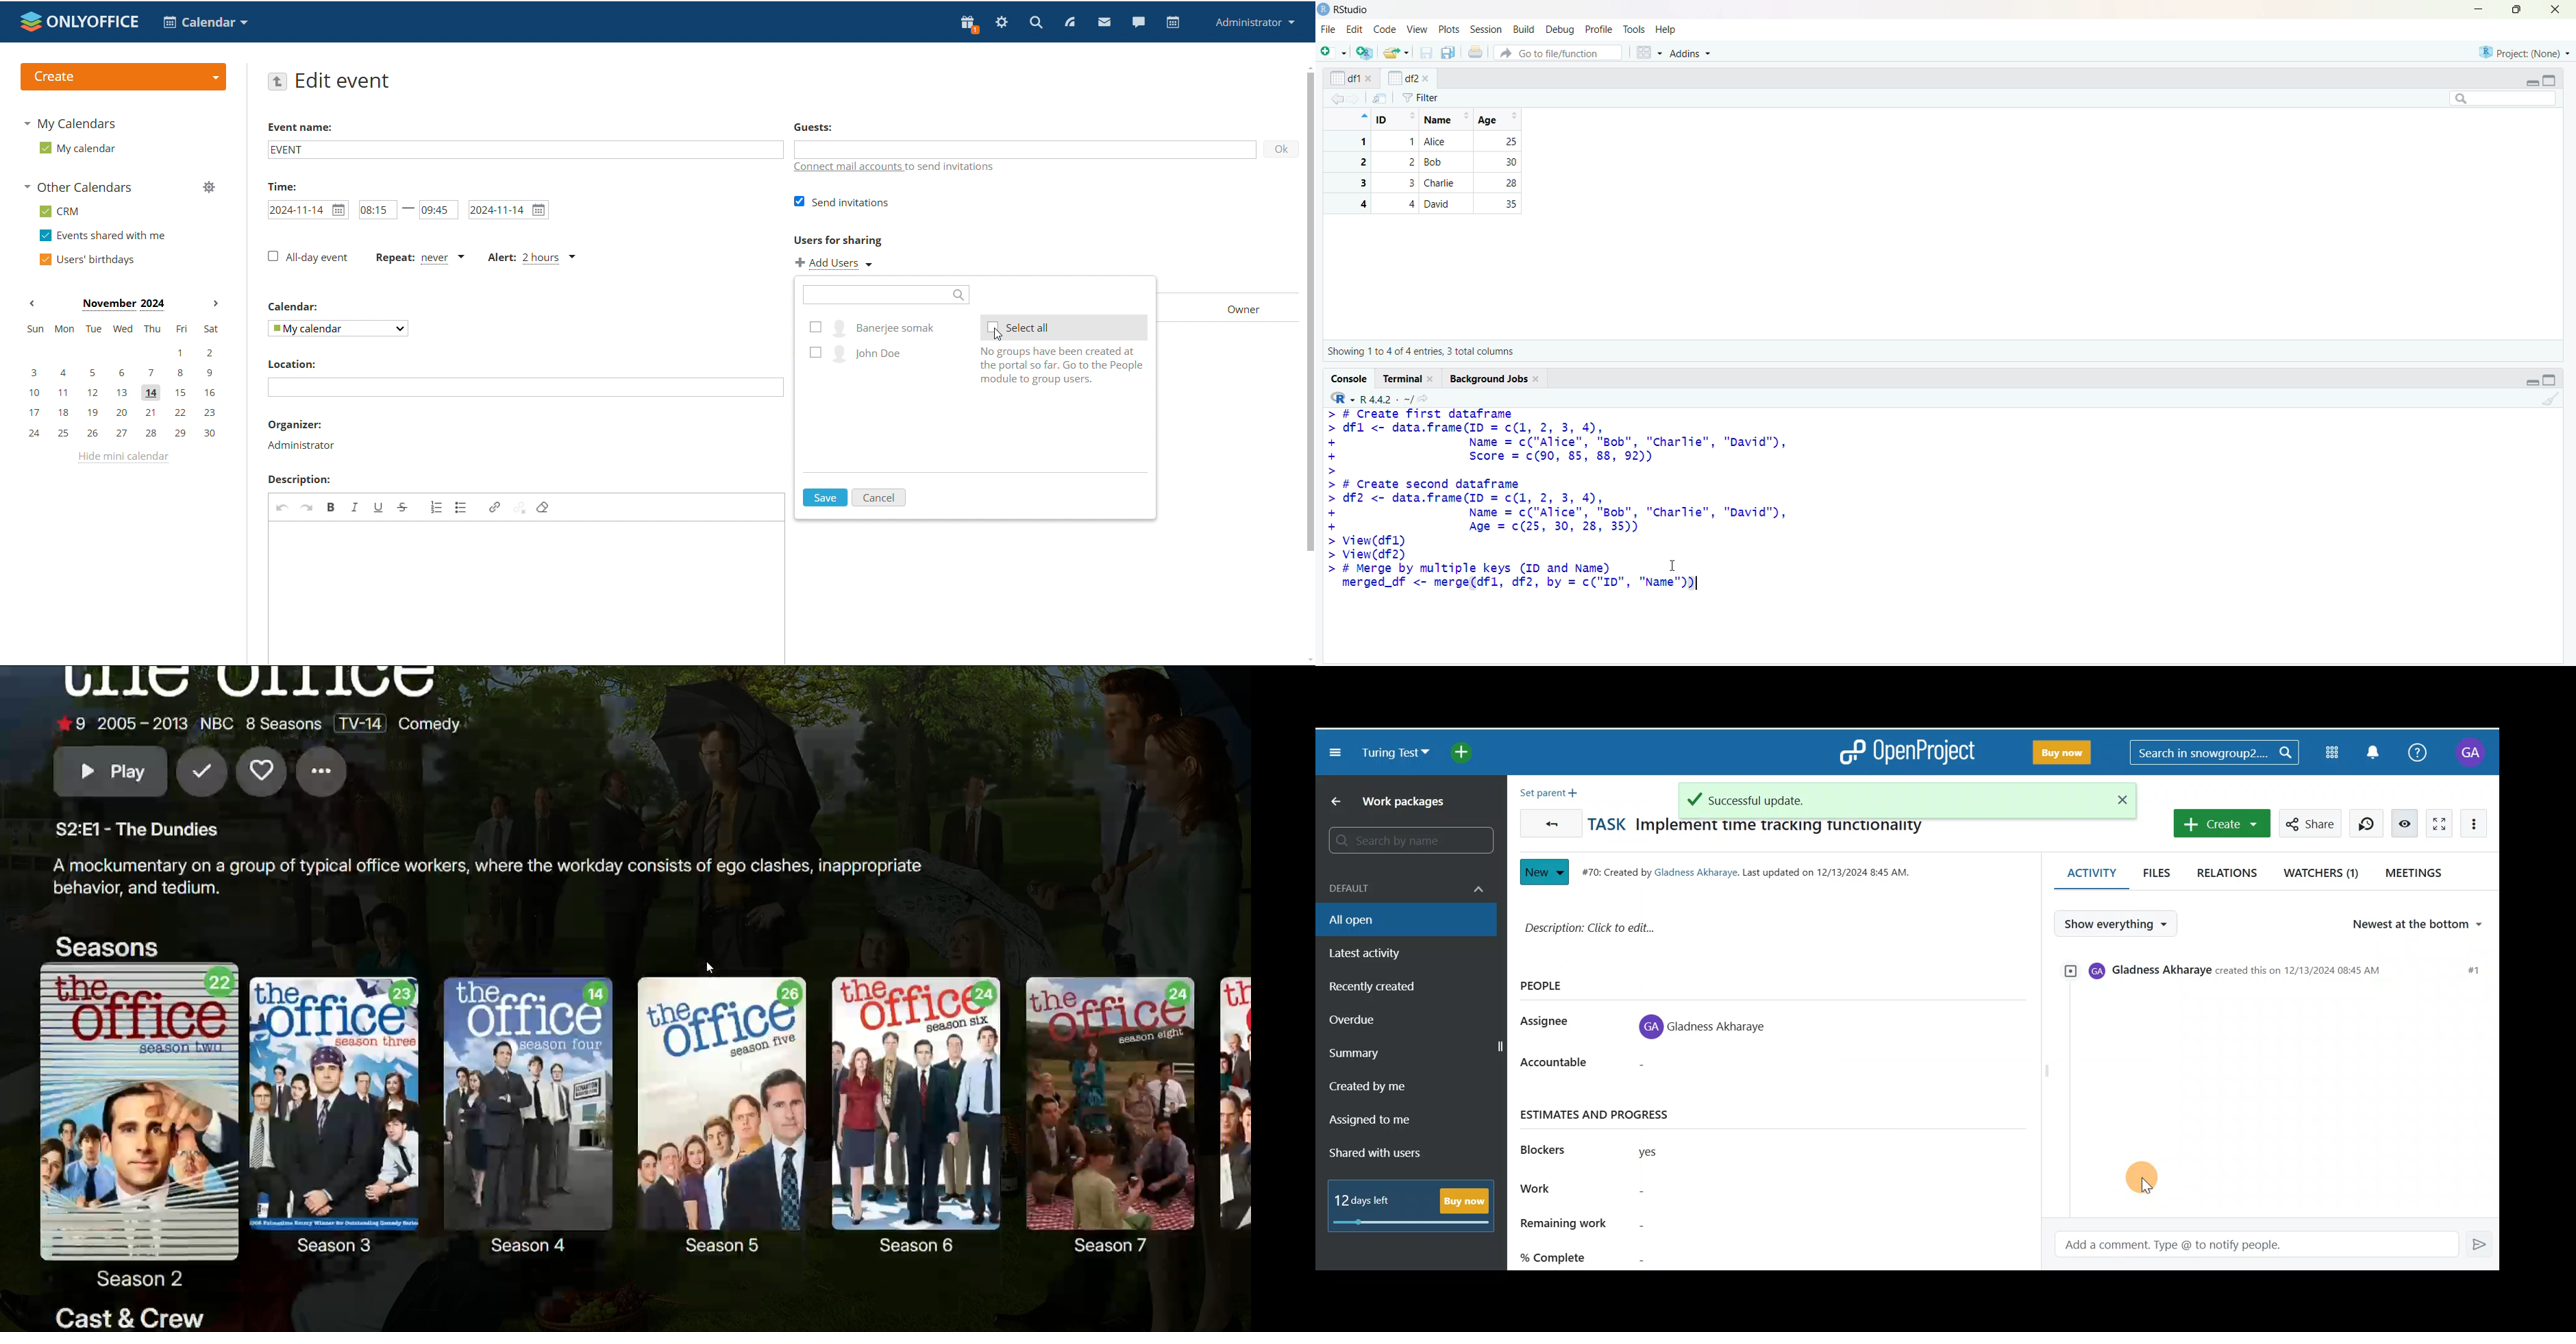 The height and width of the screenshot is (1344, 2576). Describe the element at coordinates (1397, 919) in the screenshot. I see `All open` at that location.